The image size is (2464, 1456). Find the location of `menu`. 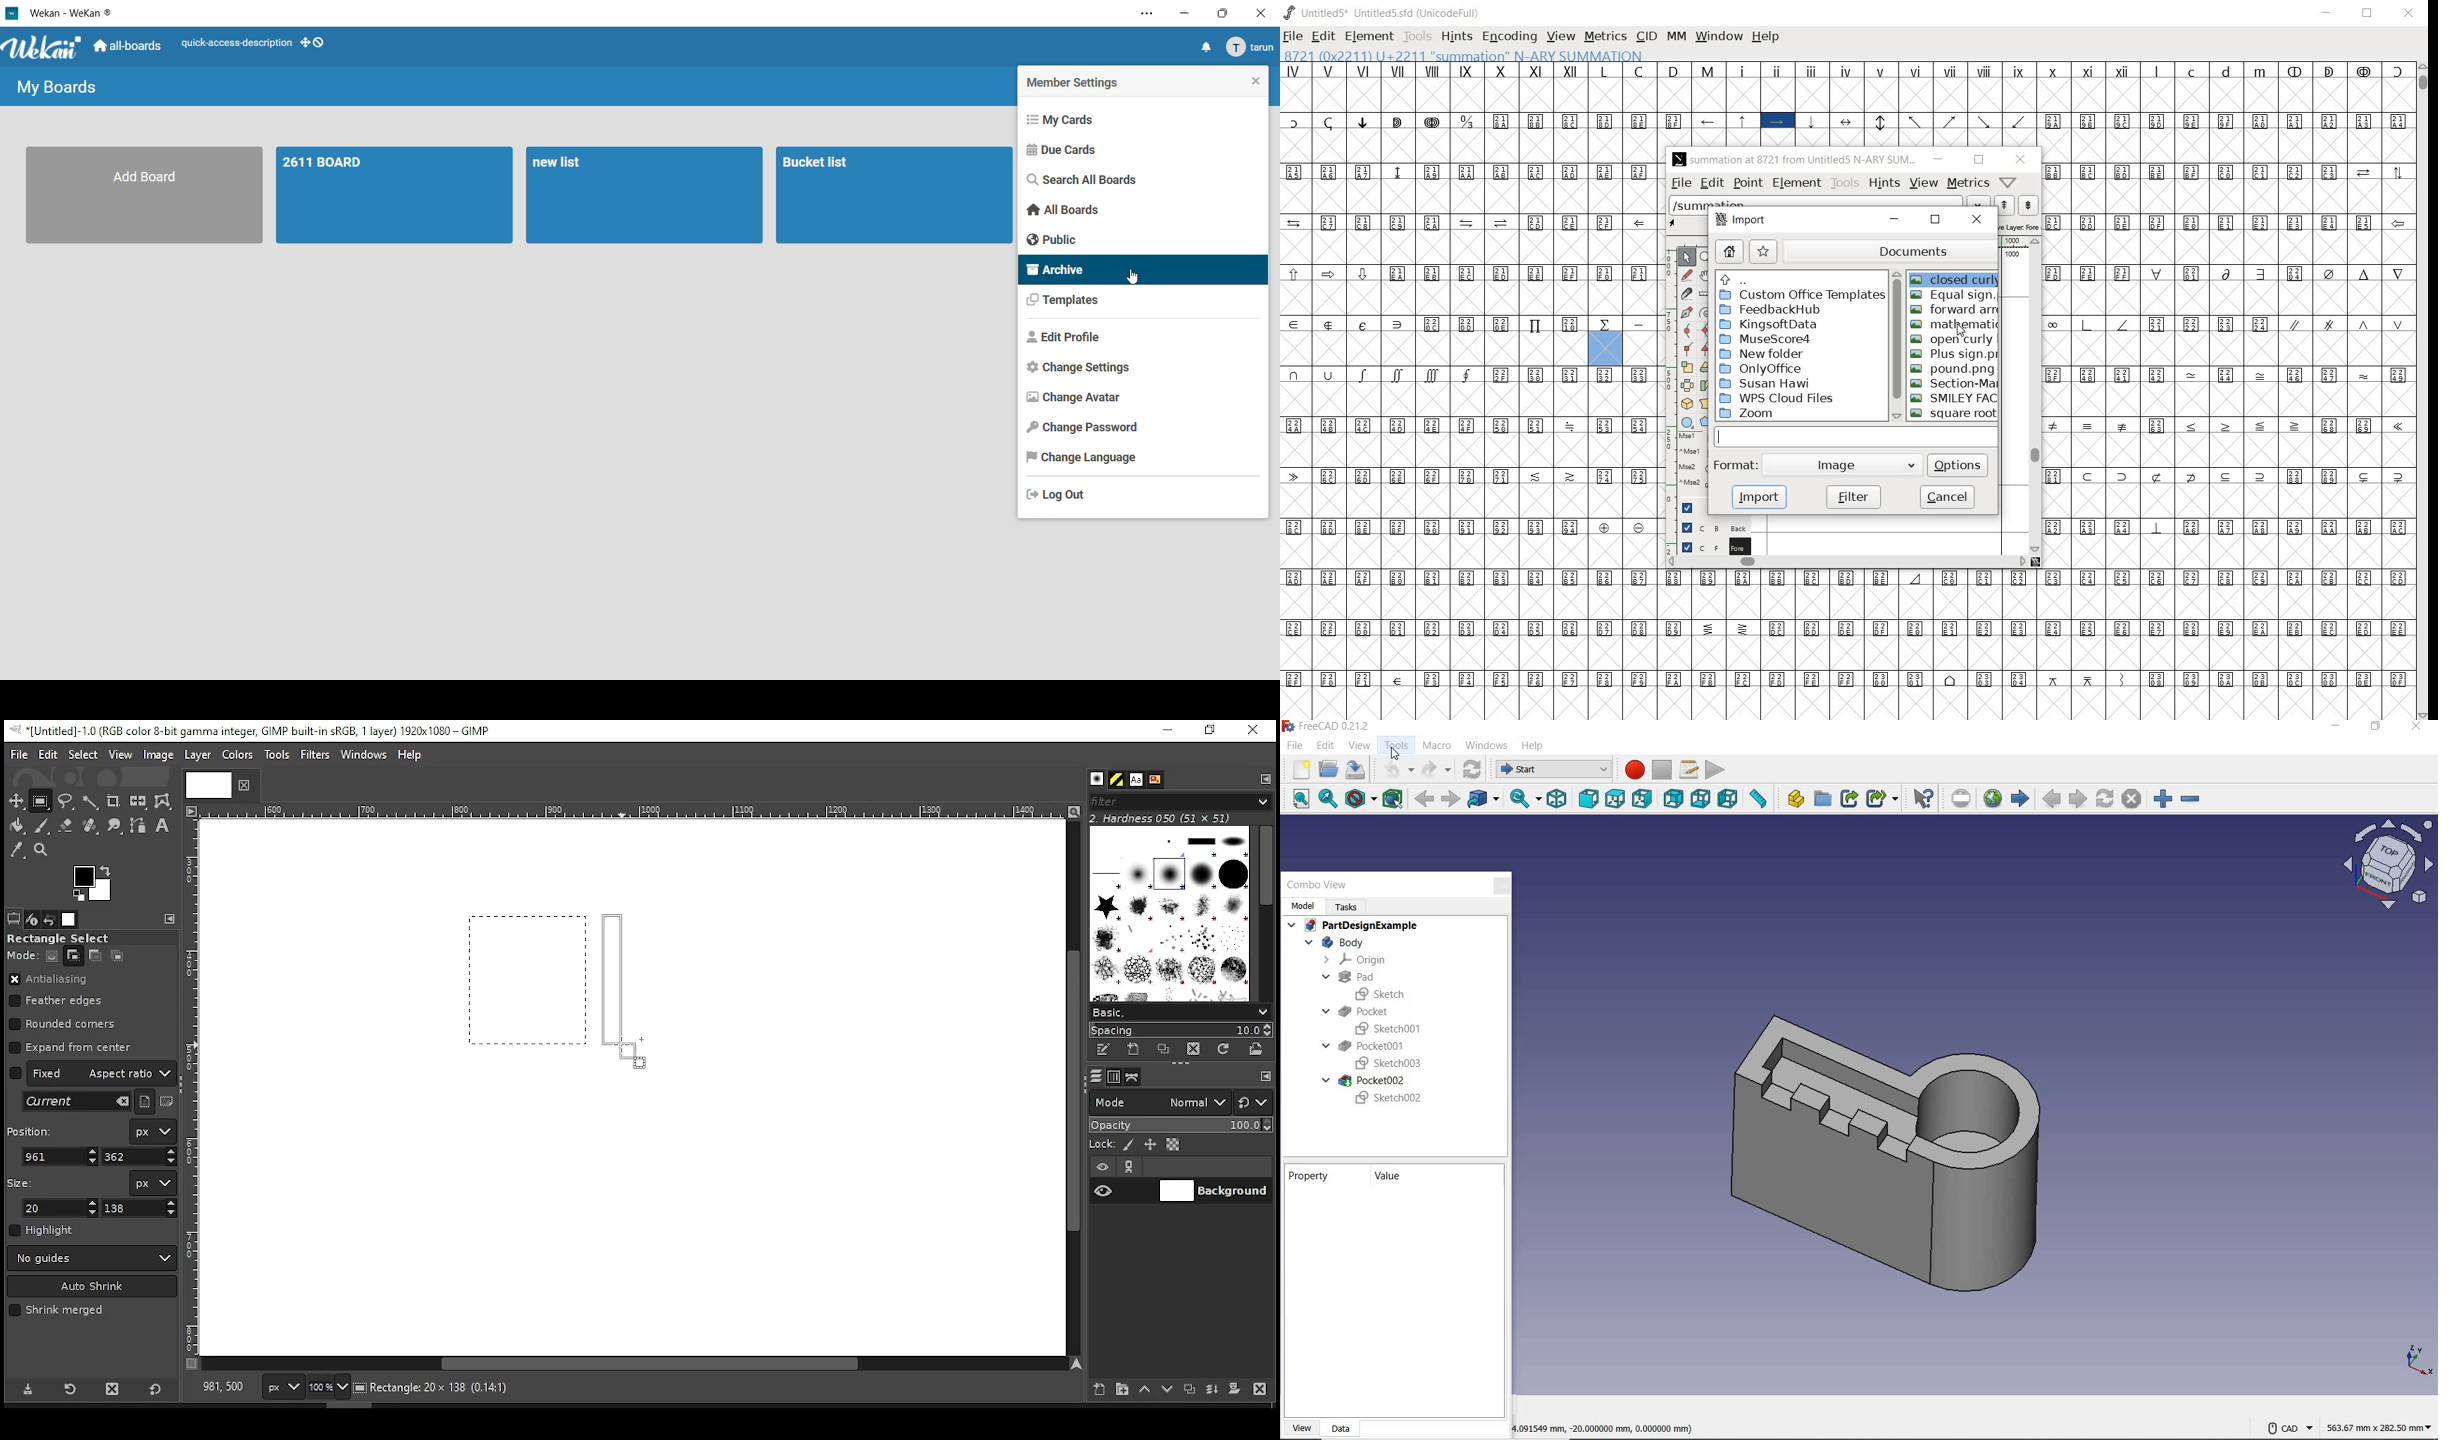

menu is located at coordinates (1249, 47).